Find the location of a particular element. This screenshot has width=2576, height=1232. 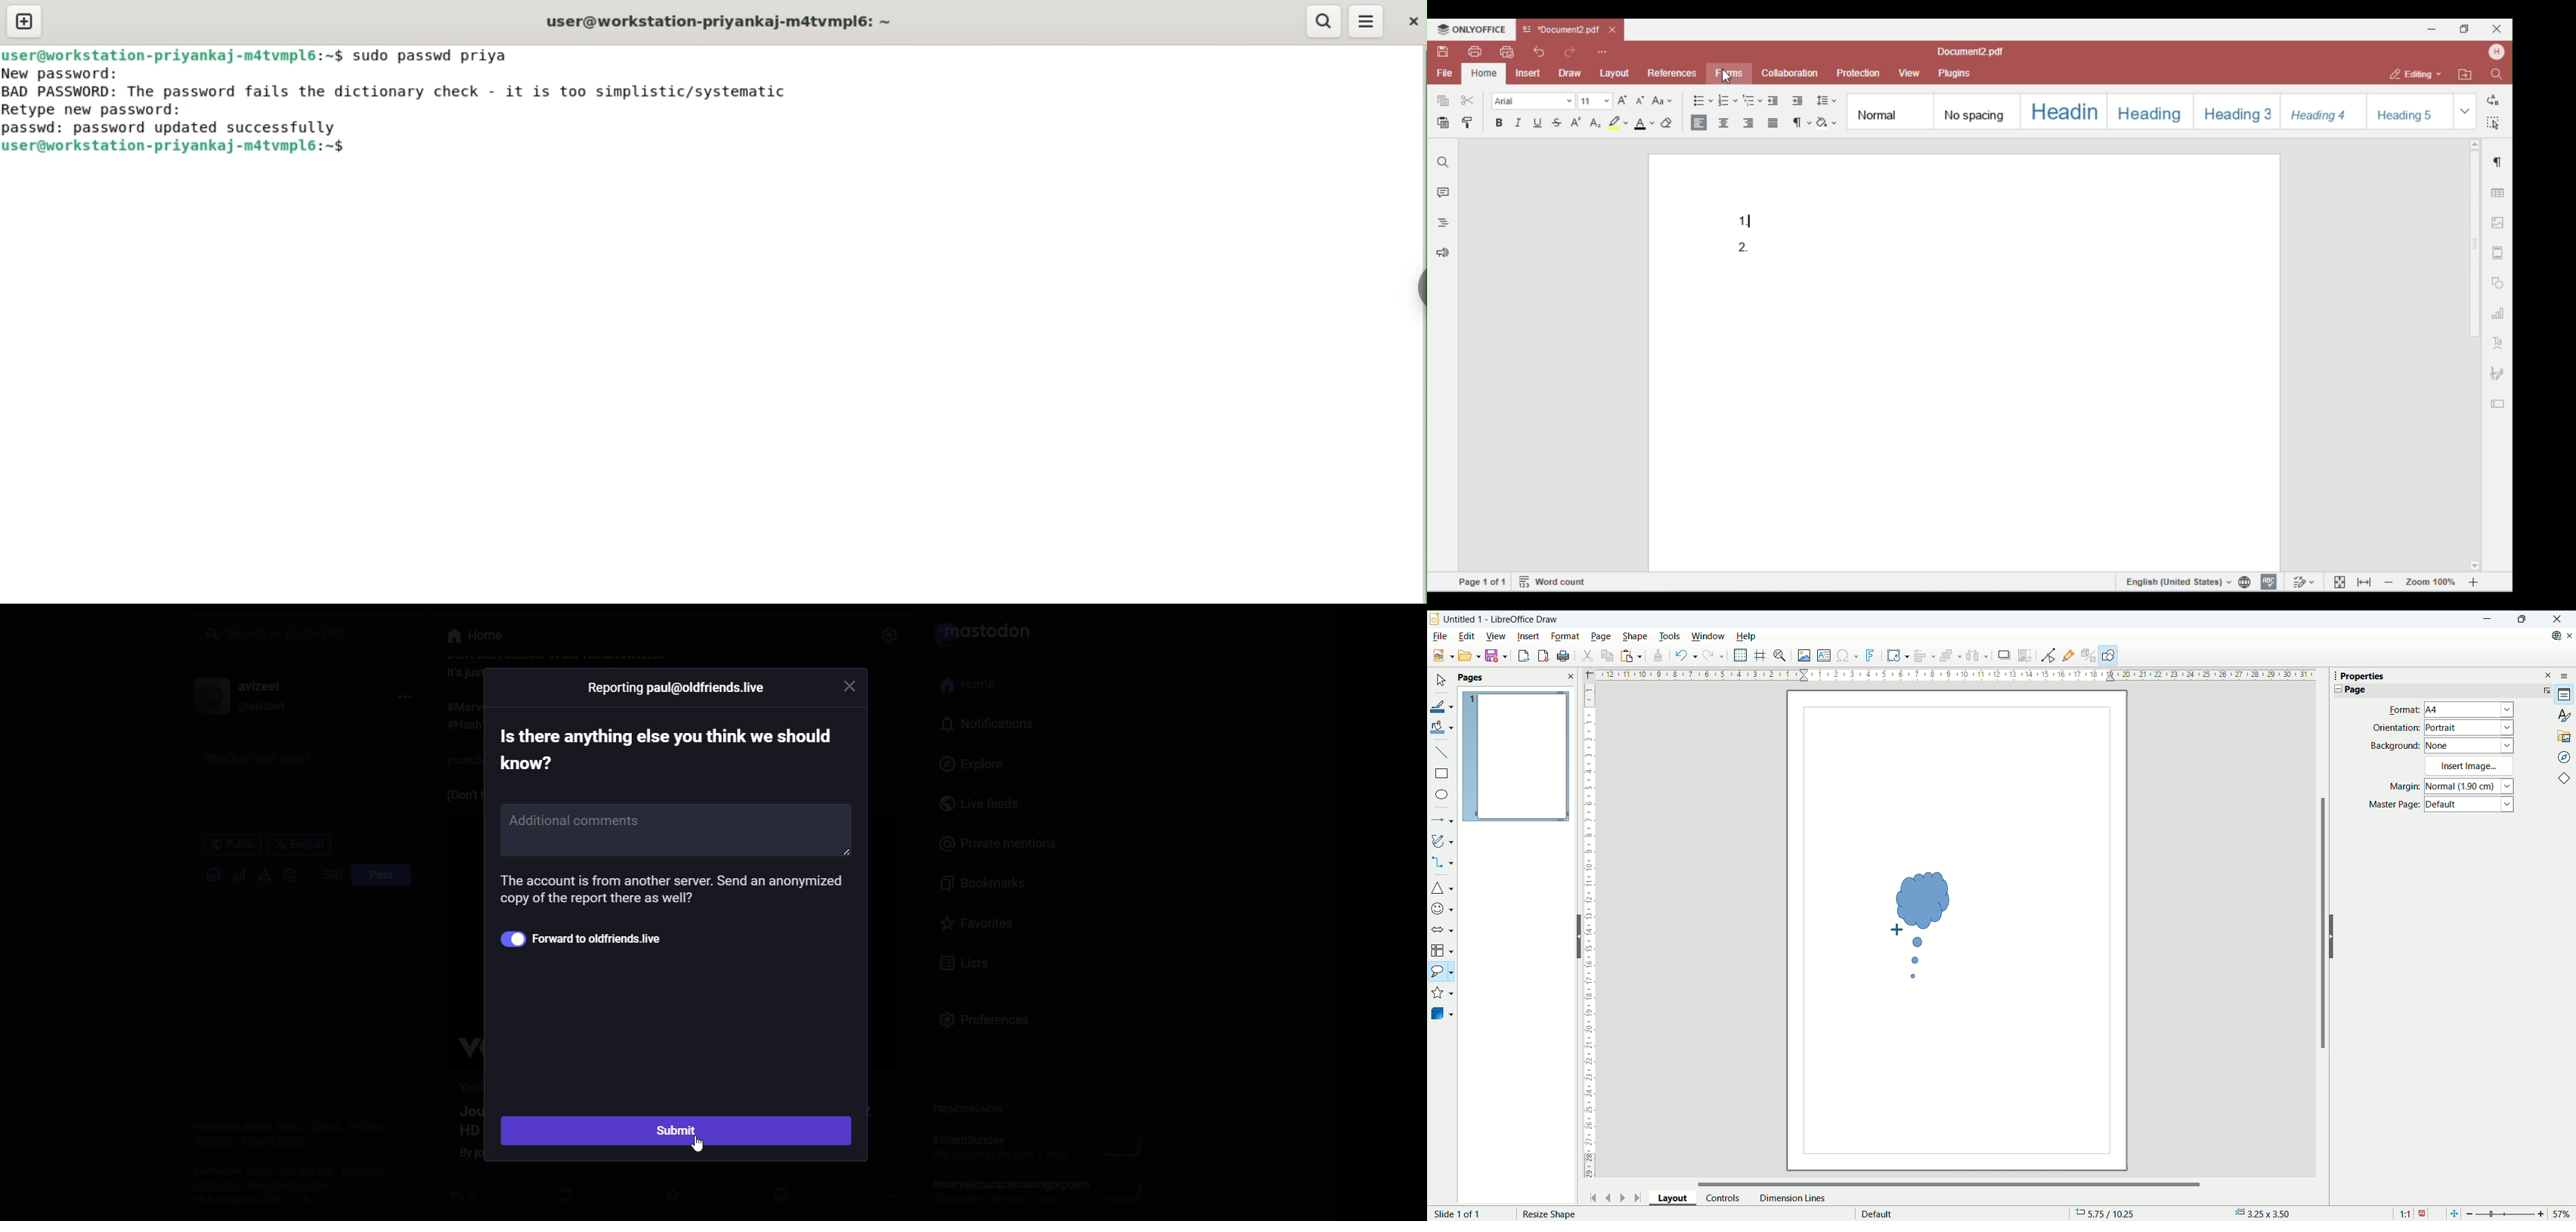

Orientaion is located at coordinates (2396, 727).